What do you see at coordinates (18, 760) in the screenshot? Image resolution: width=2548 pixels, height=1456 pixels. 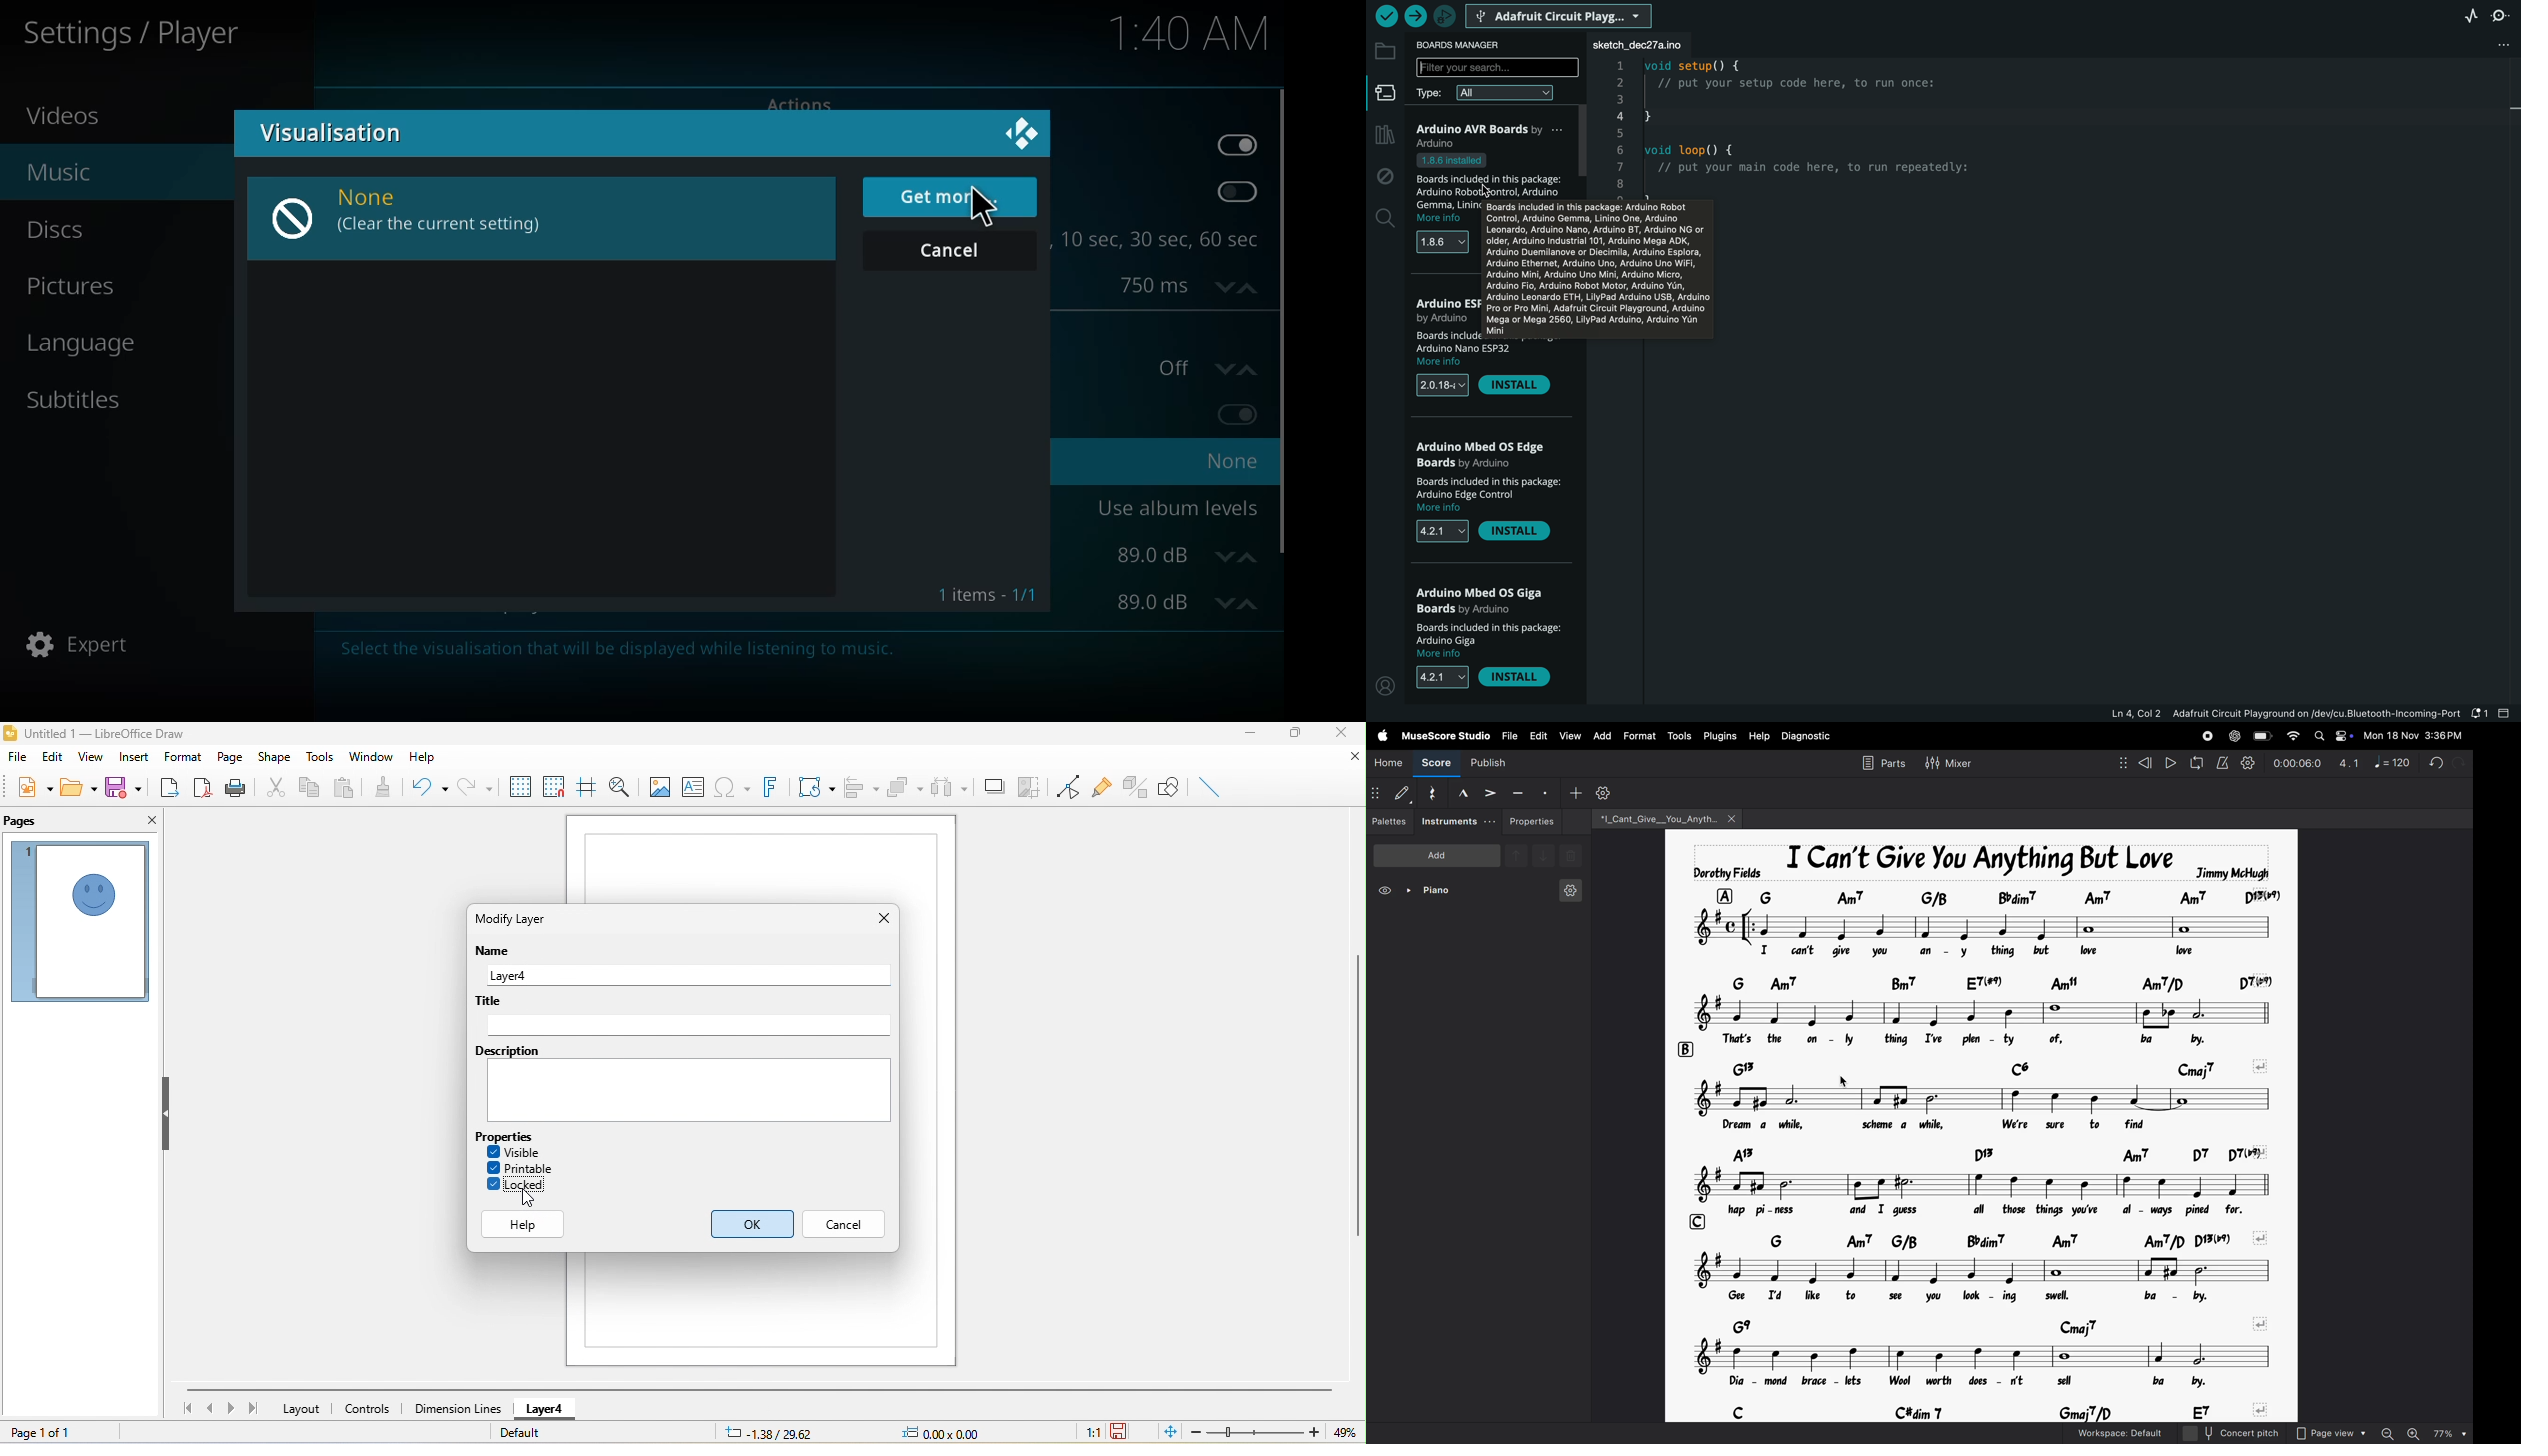 I see `file` at bounding box center [18, 760].